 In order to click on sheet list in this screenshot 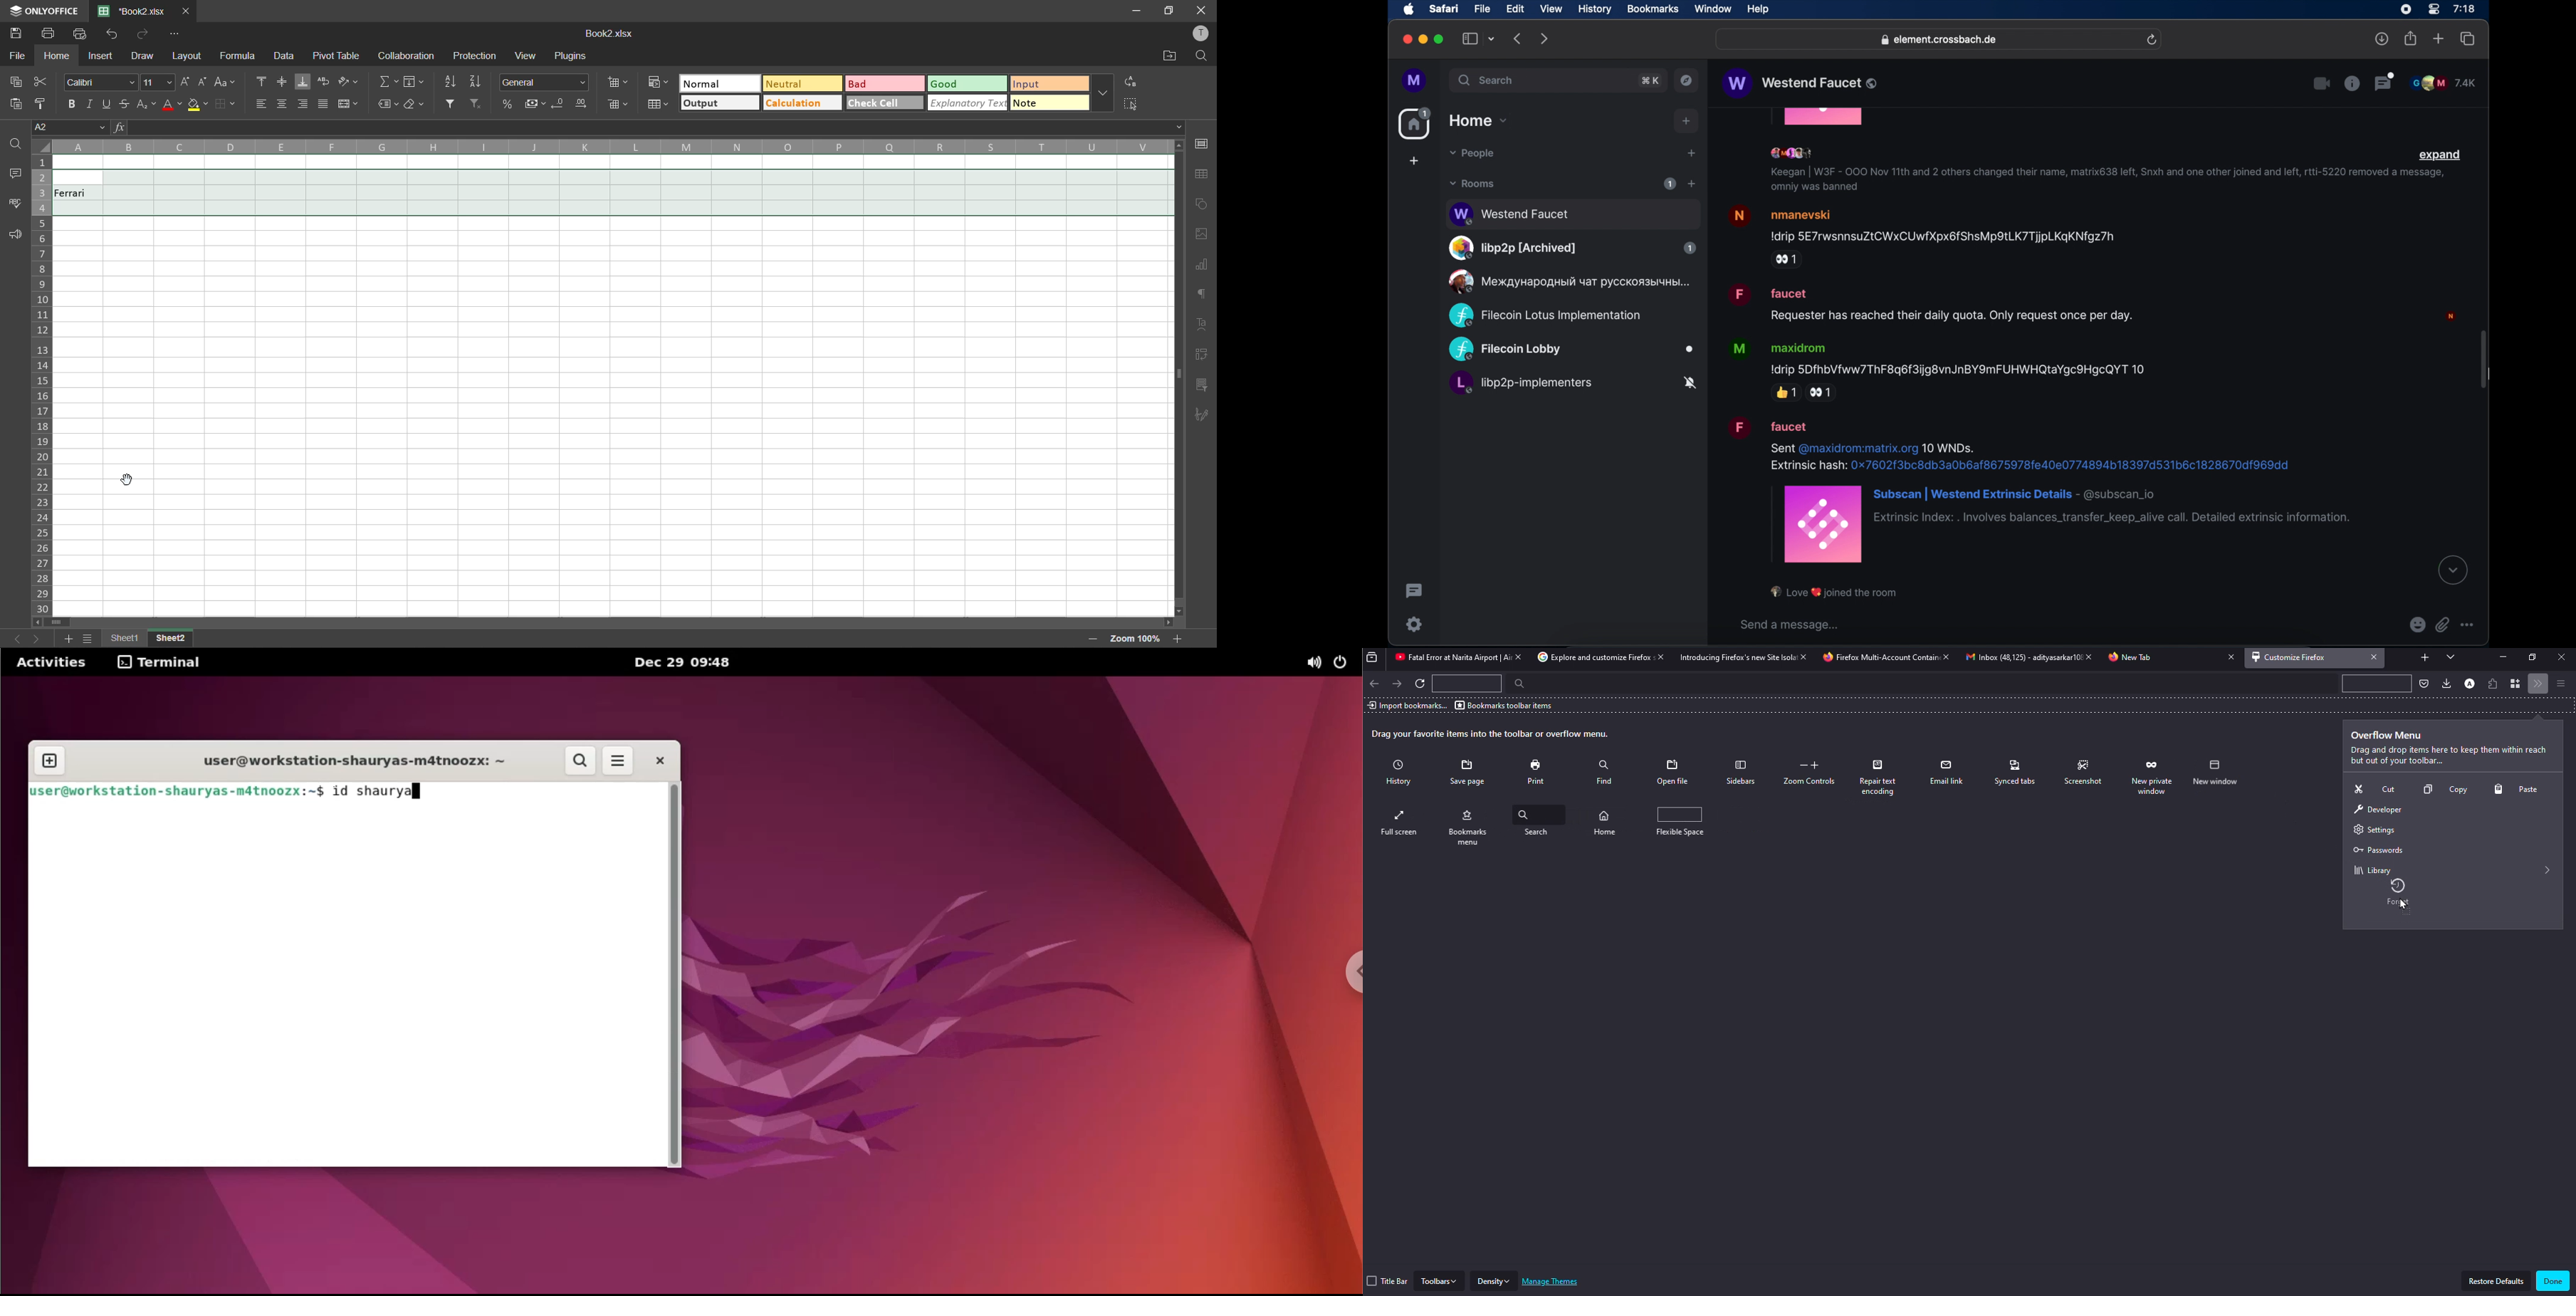, I will do `click(89, 638)`.